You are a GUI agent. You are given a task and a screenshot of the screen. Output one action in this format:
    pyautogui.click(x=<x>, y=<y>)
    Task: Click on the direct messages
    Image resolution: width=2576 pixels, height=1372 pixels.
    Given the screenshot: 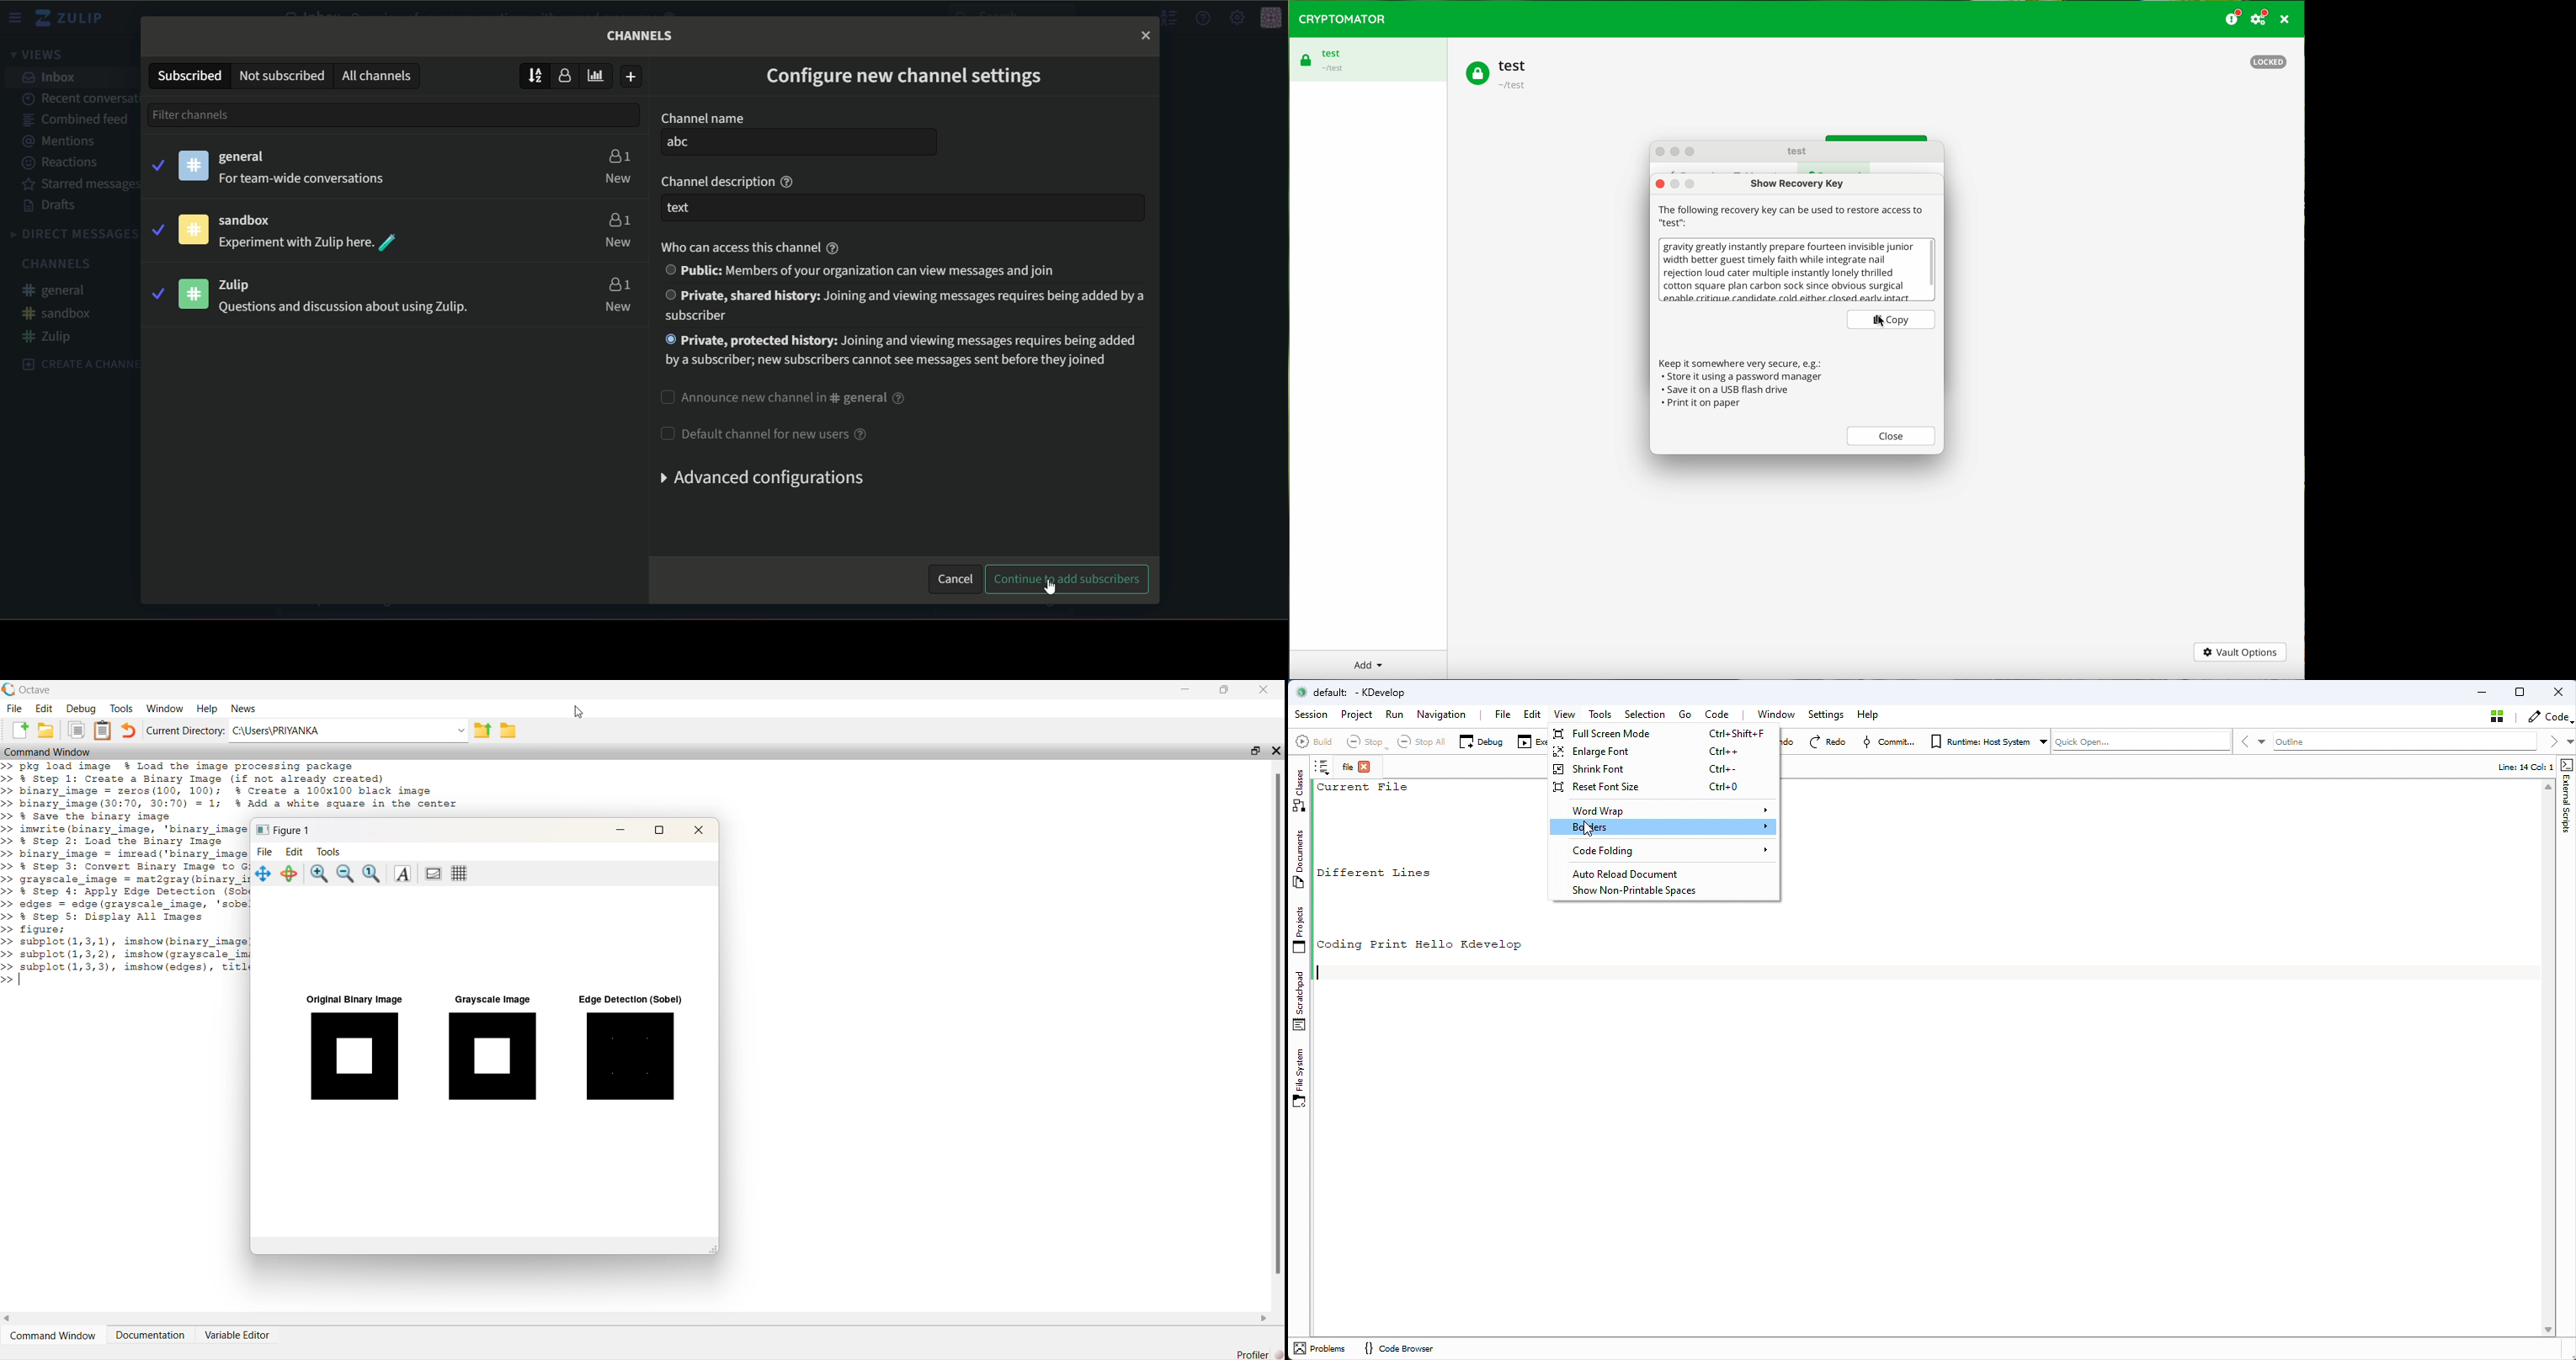 What is the action you would take?
    pyautogui.click(x=73, y=234)
    